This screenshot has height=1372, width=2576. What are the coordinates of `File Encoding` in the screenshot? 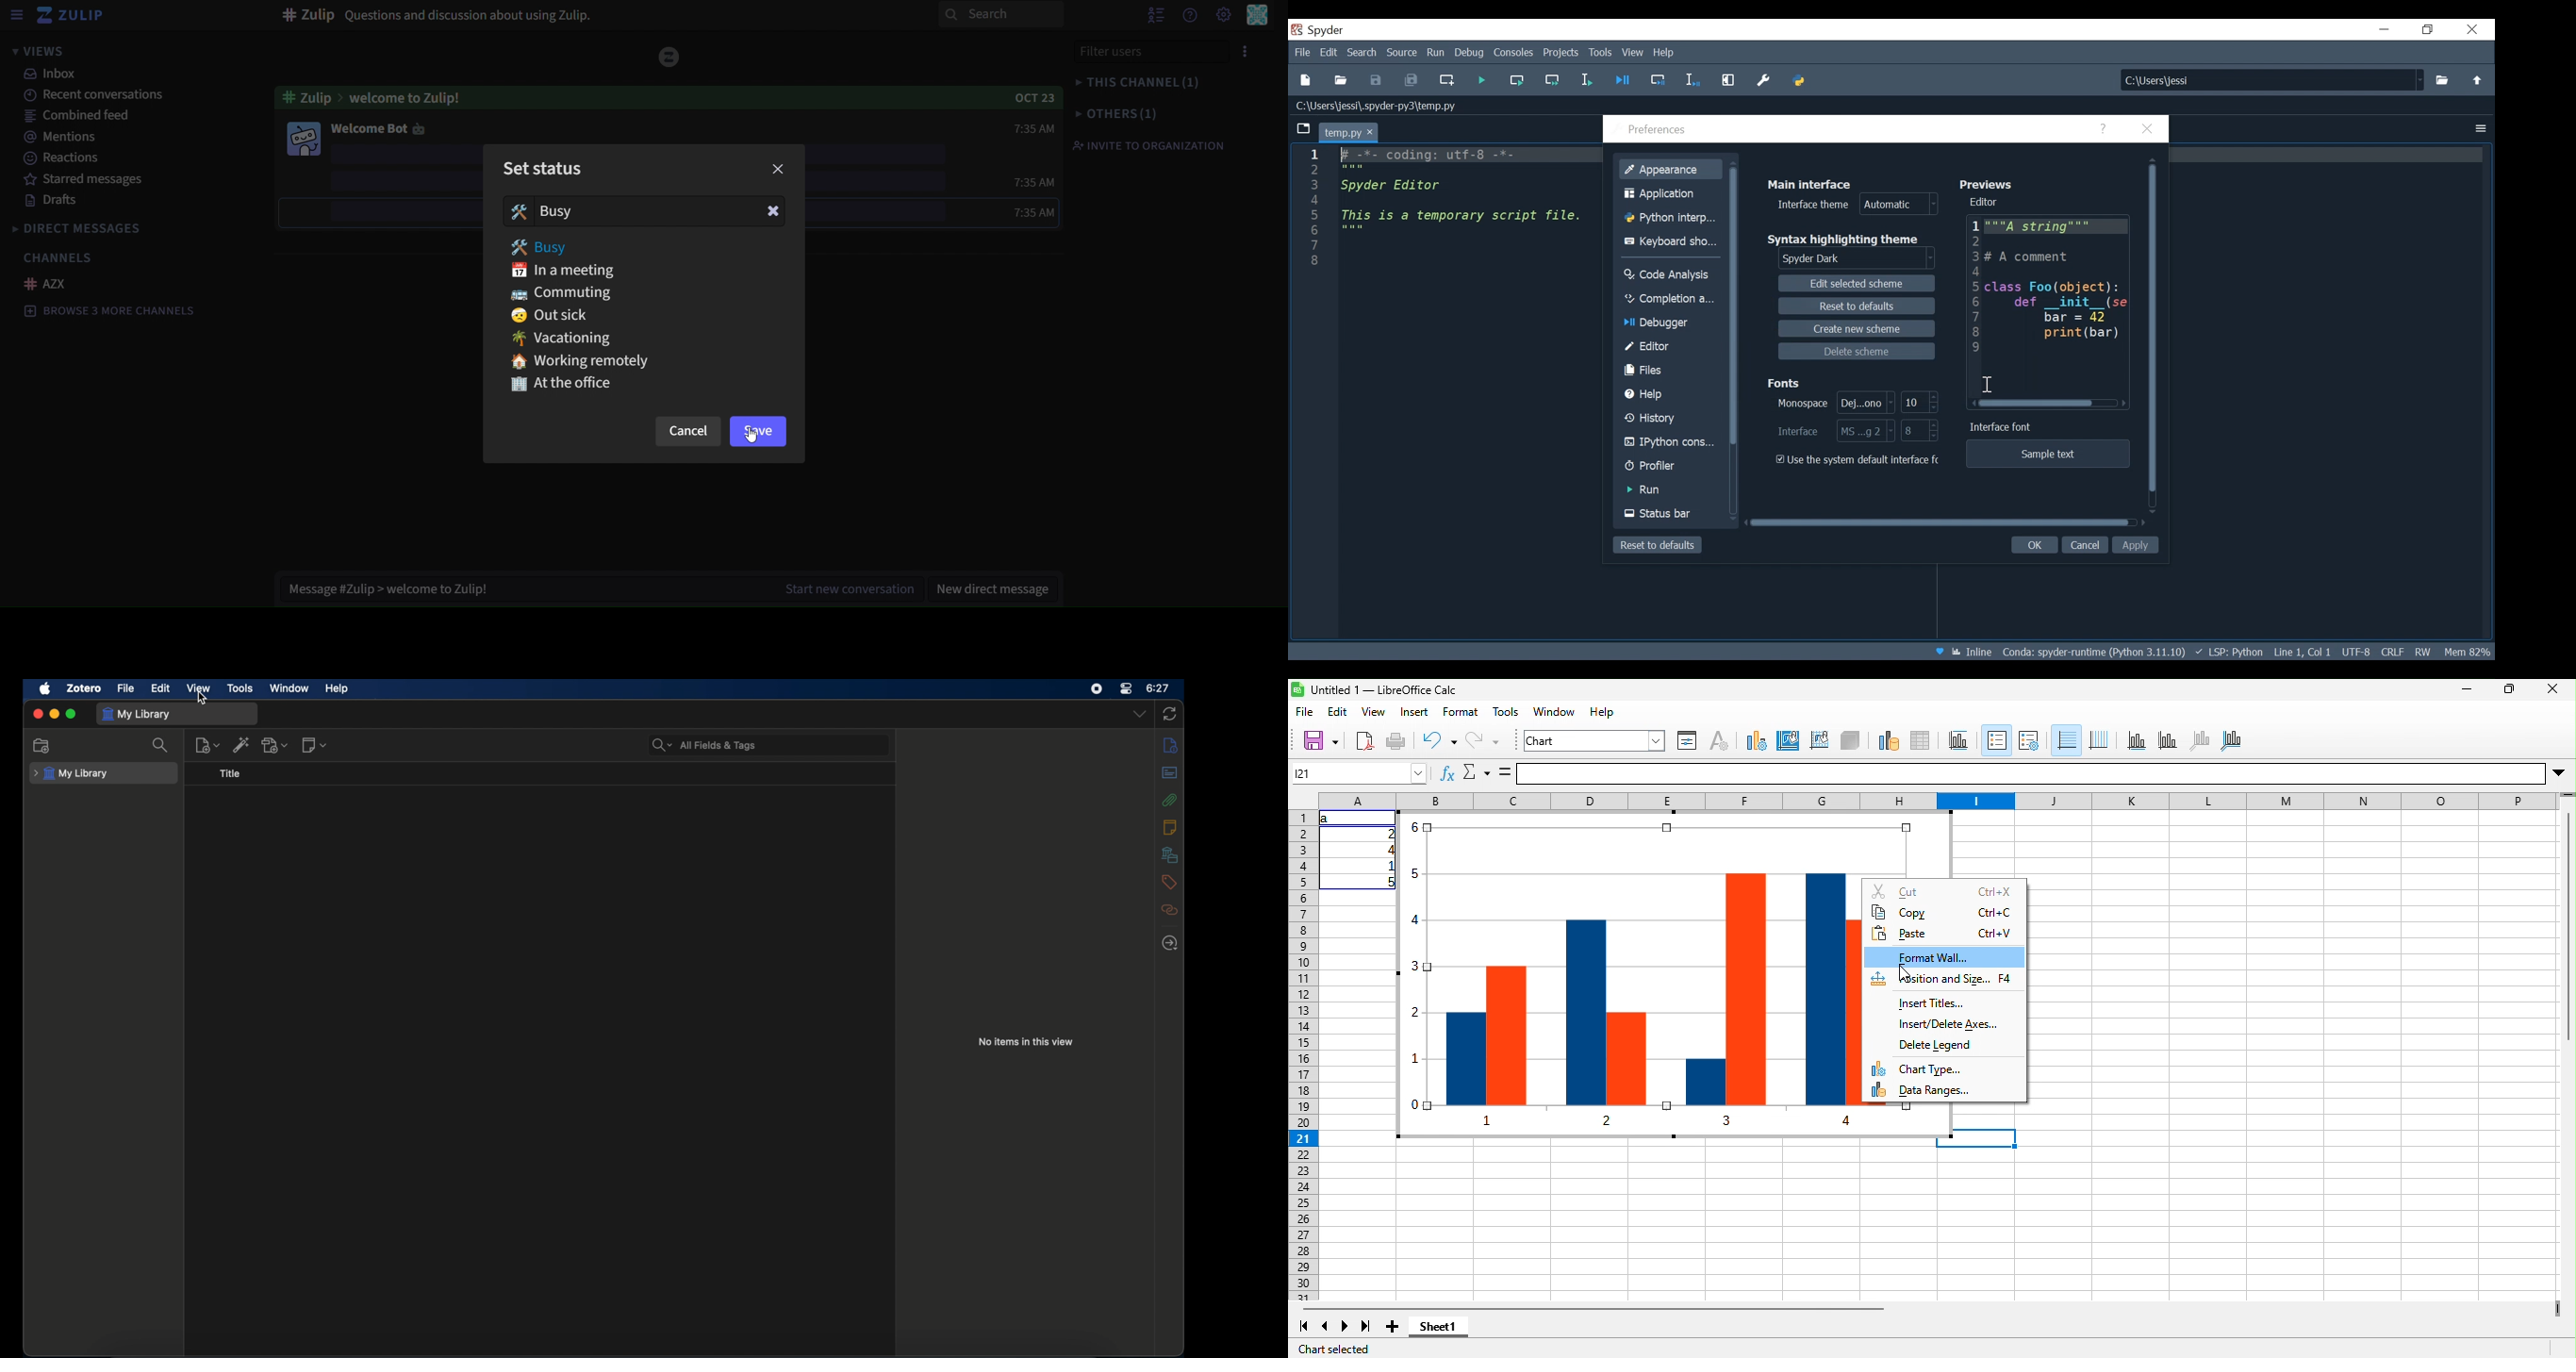 It's located at (2355, 652).